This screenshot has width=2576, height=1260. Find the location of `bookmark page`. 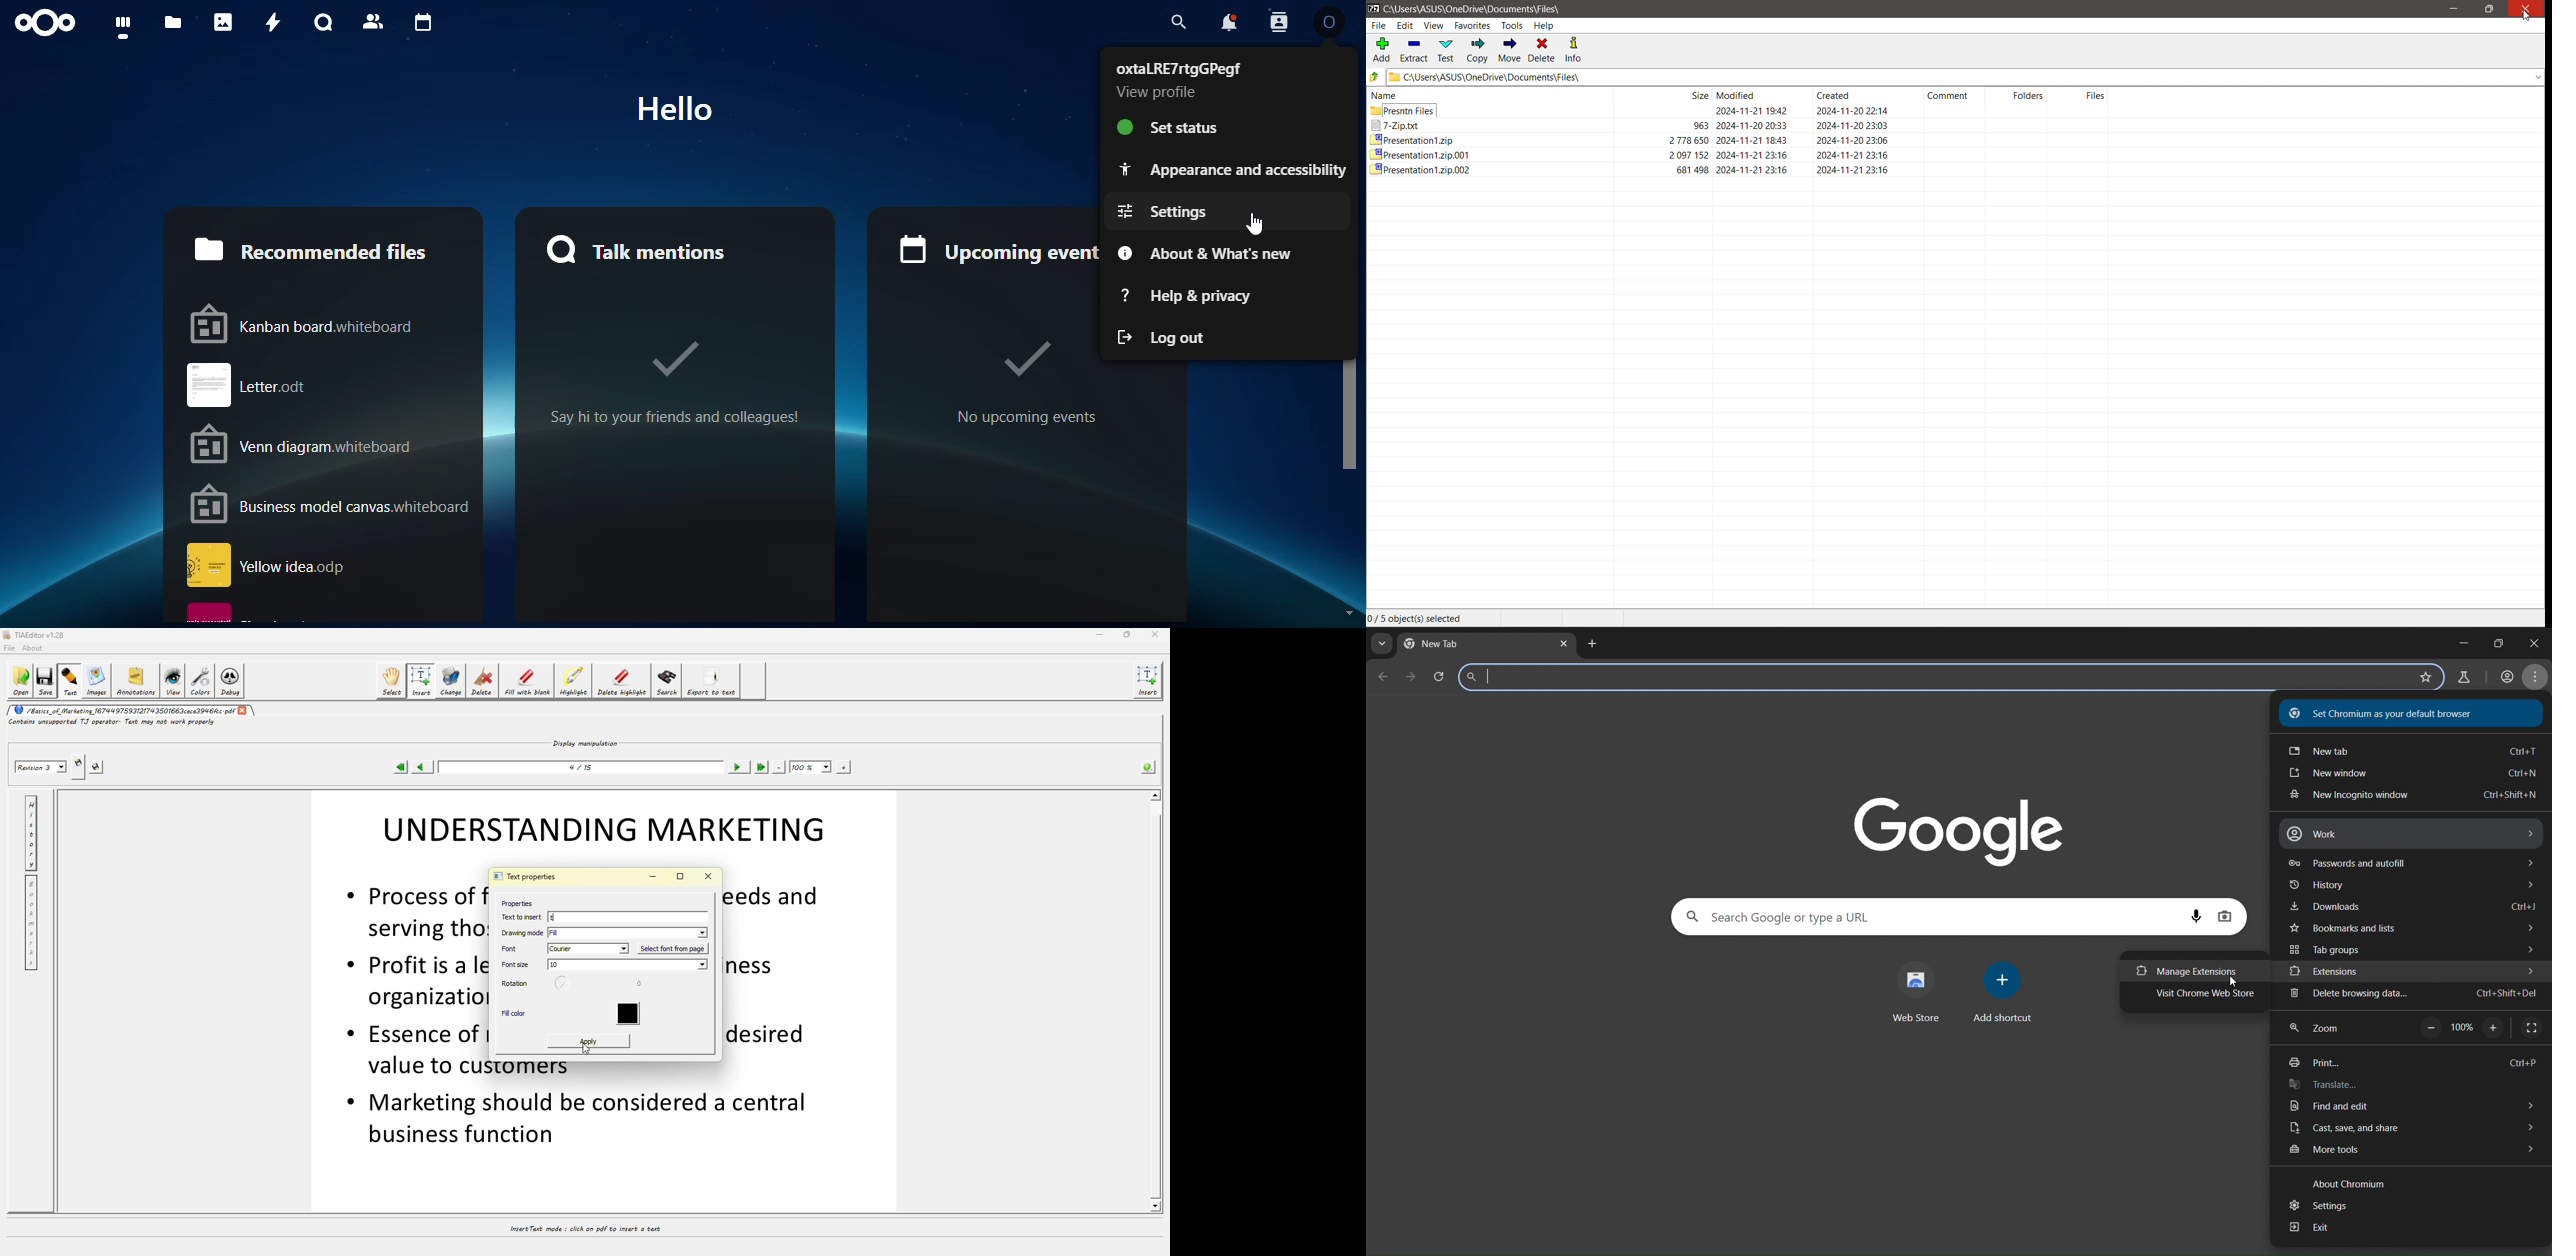

bookmark page is located at coordinates (2429, 679).